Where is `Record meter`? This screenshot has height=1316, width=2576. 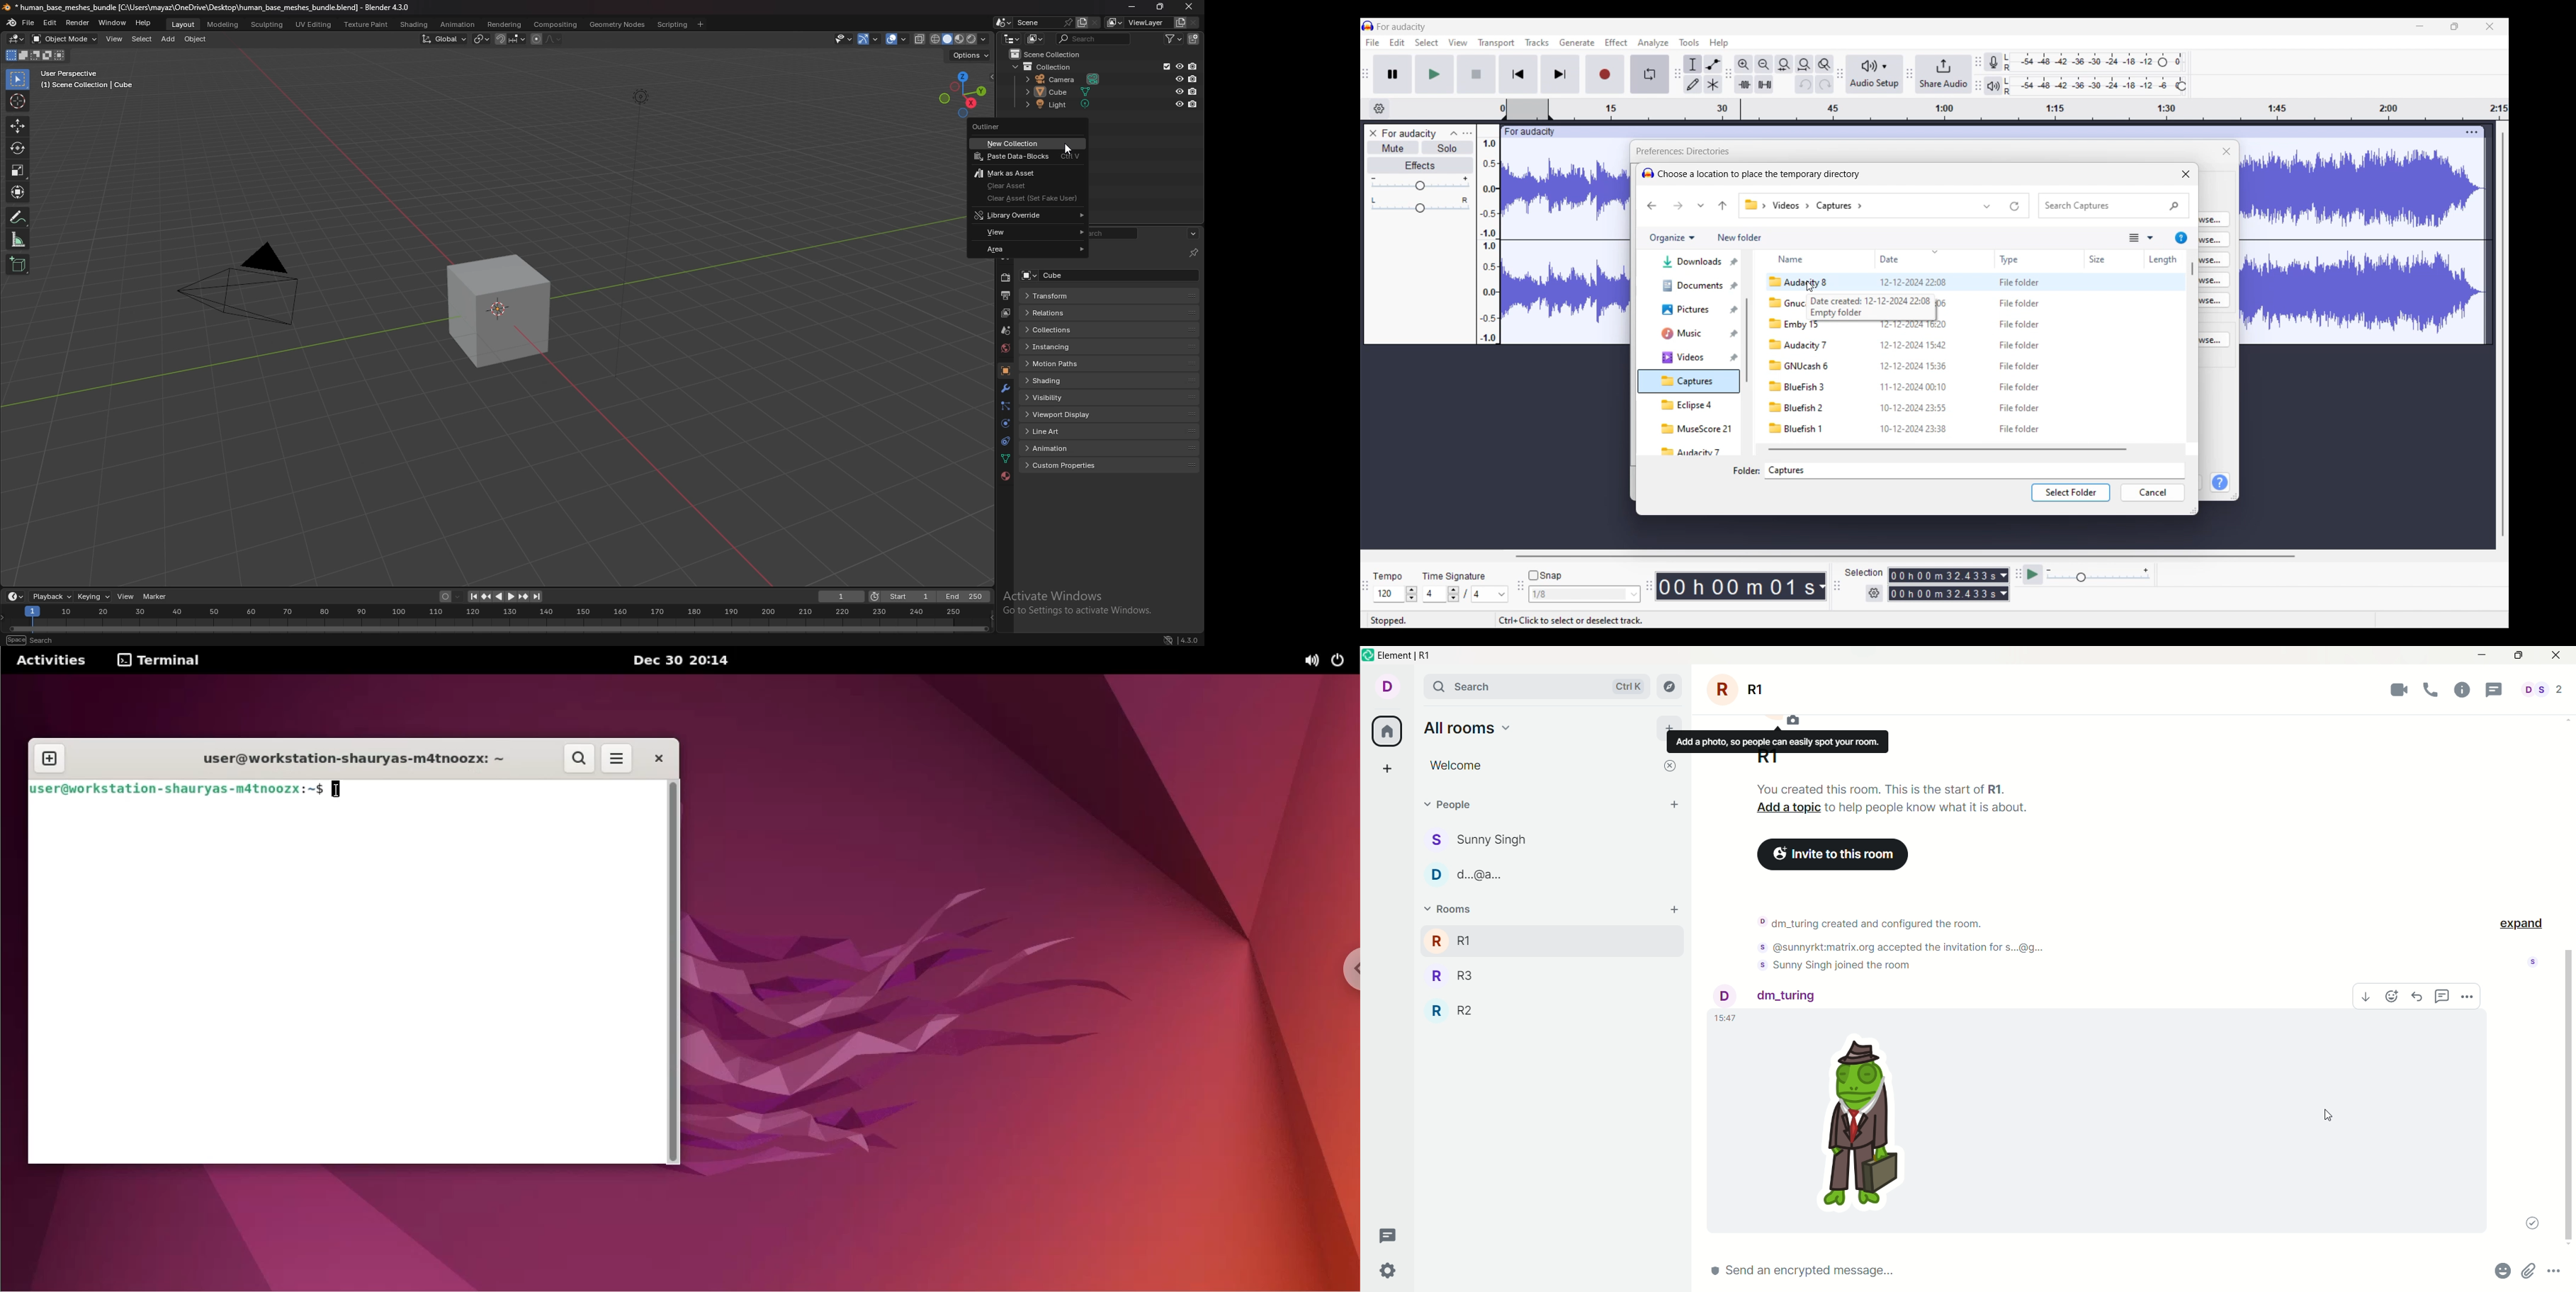
Record meter is located at coordinates (1993, 62).